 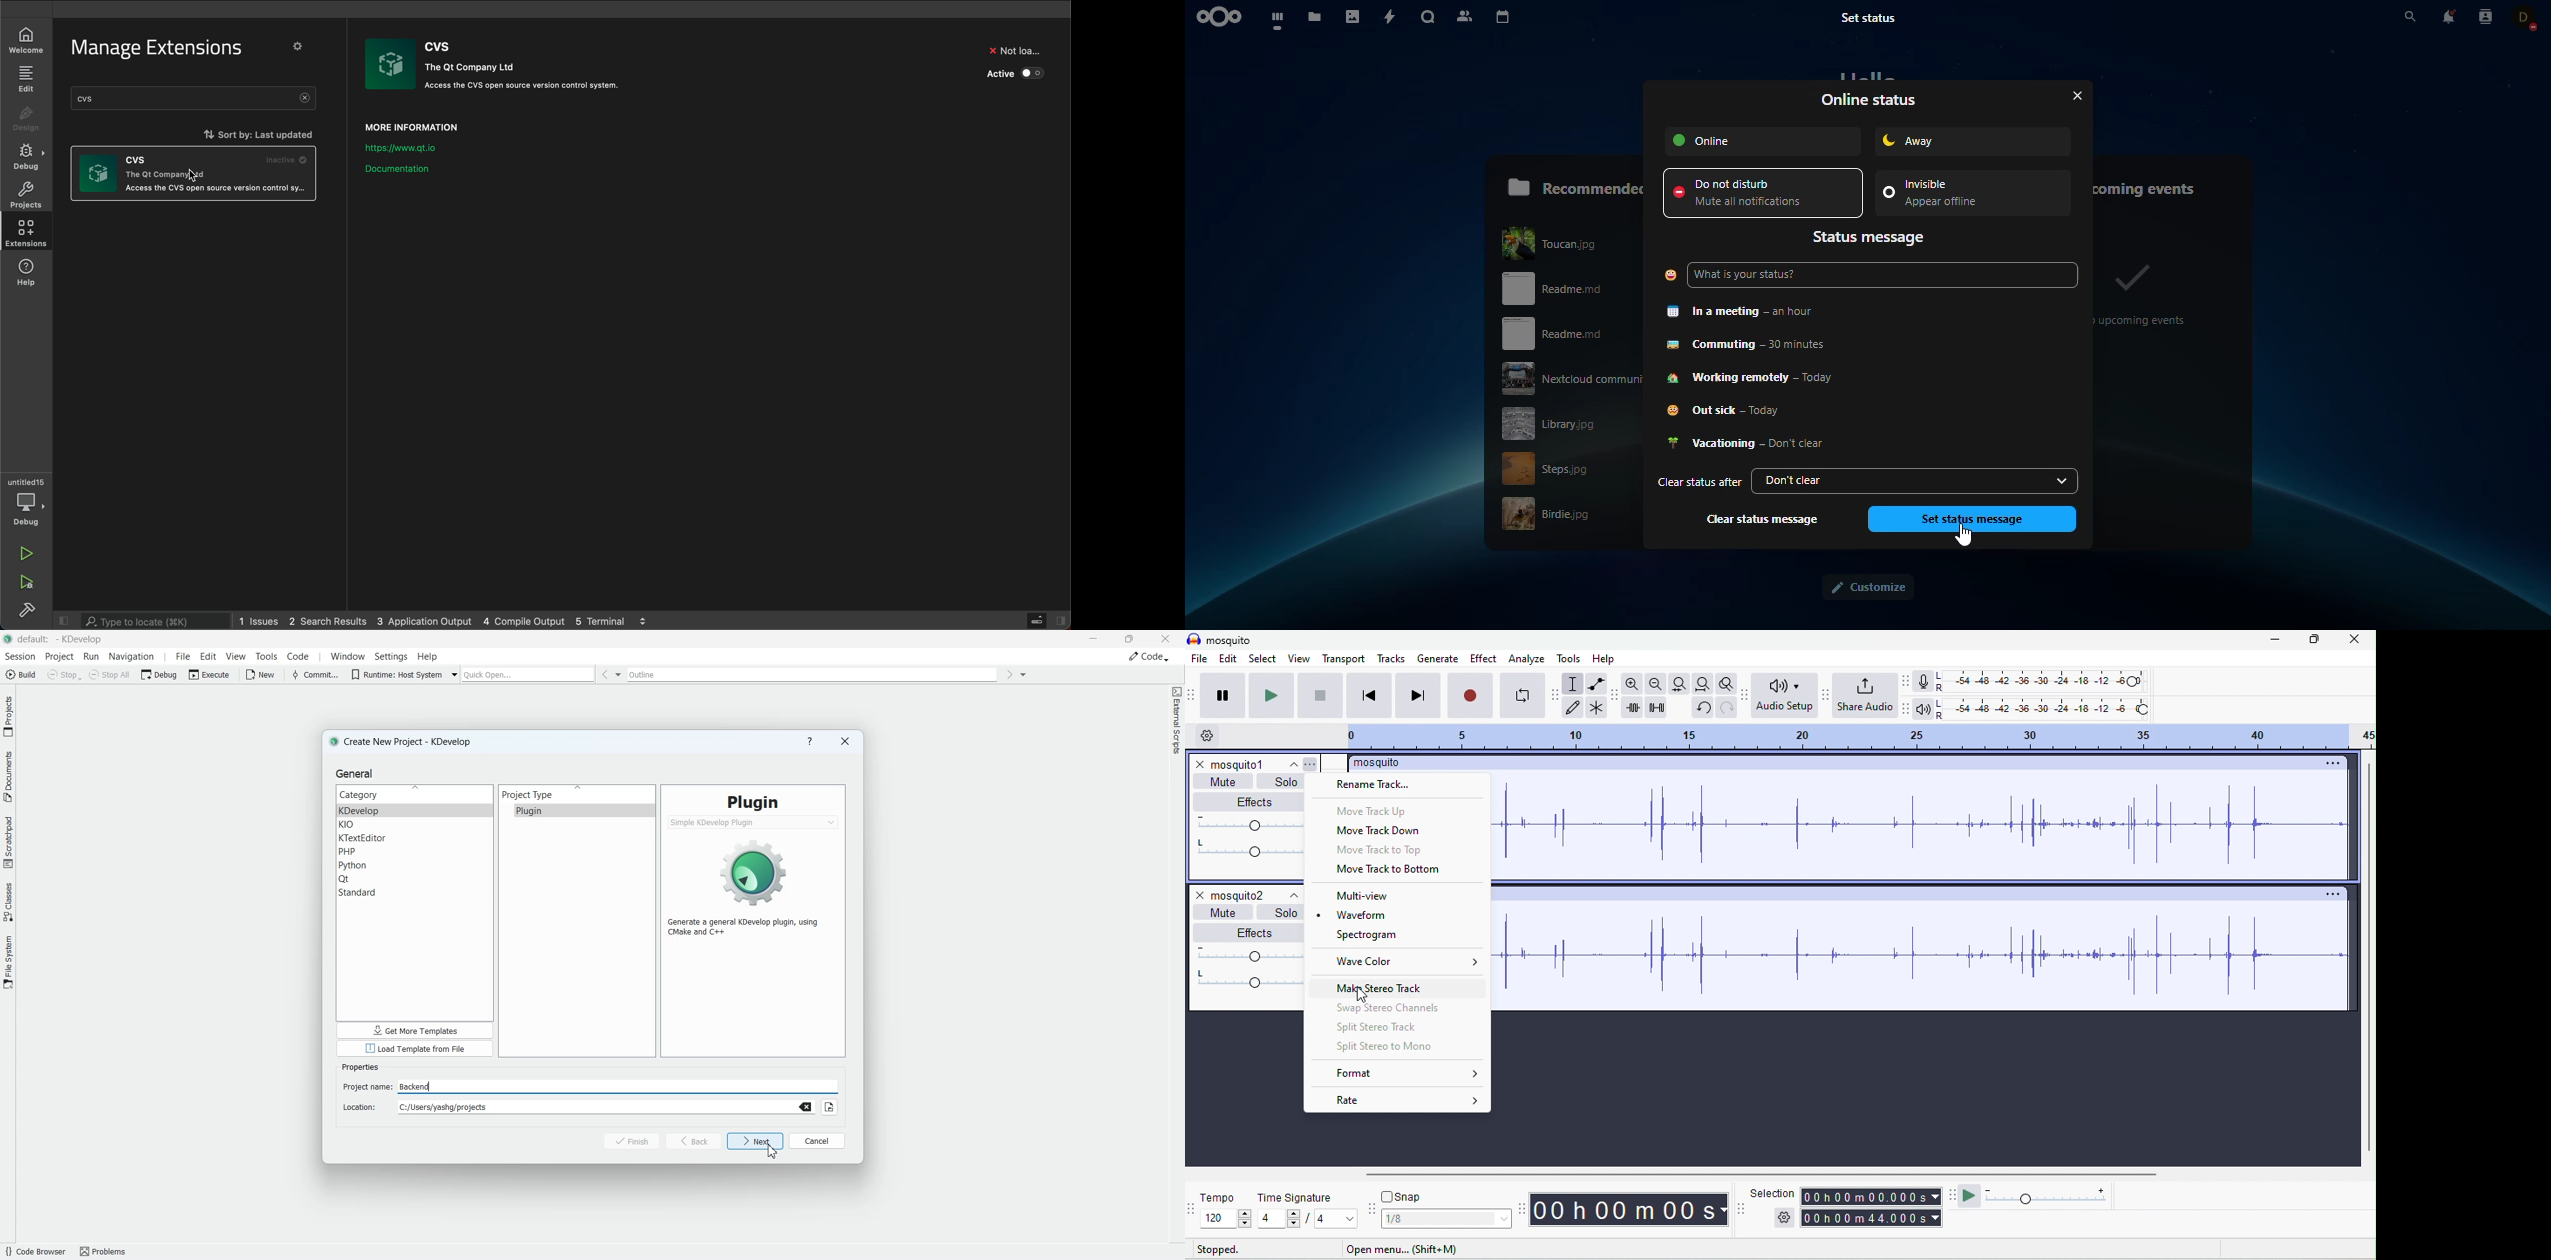 I want to click on sort, so click(x=253, y=133).